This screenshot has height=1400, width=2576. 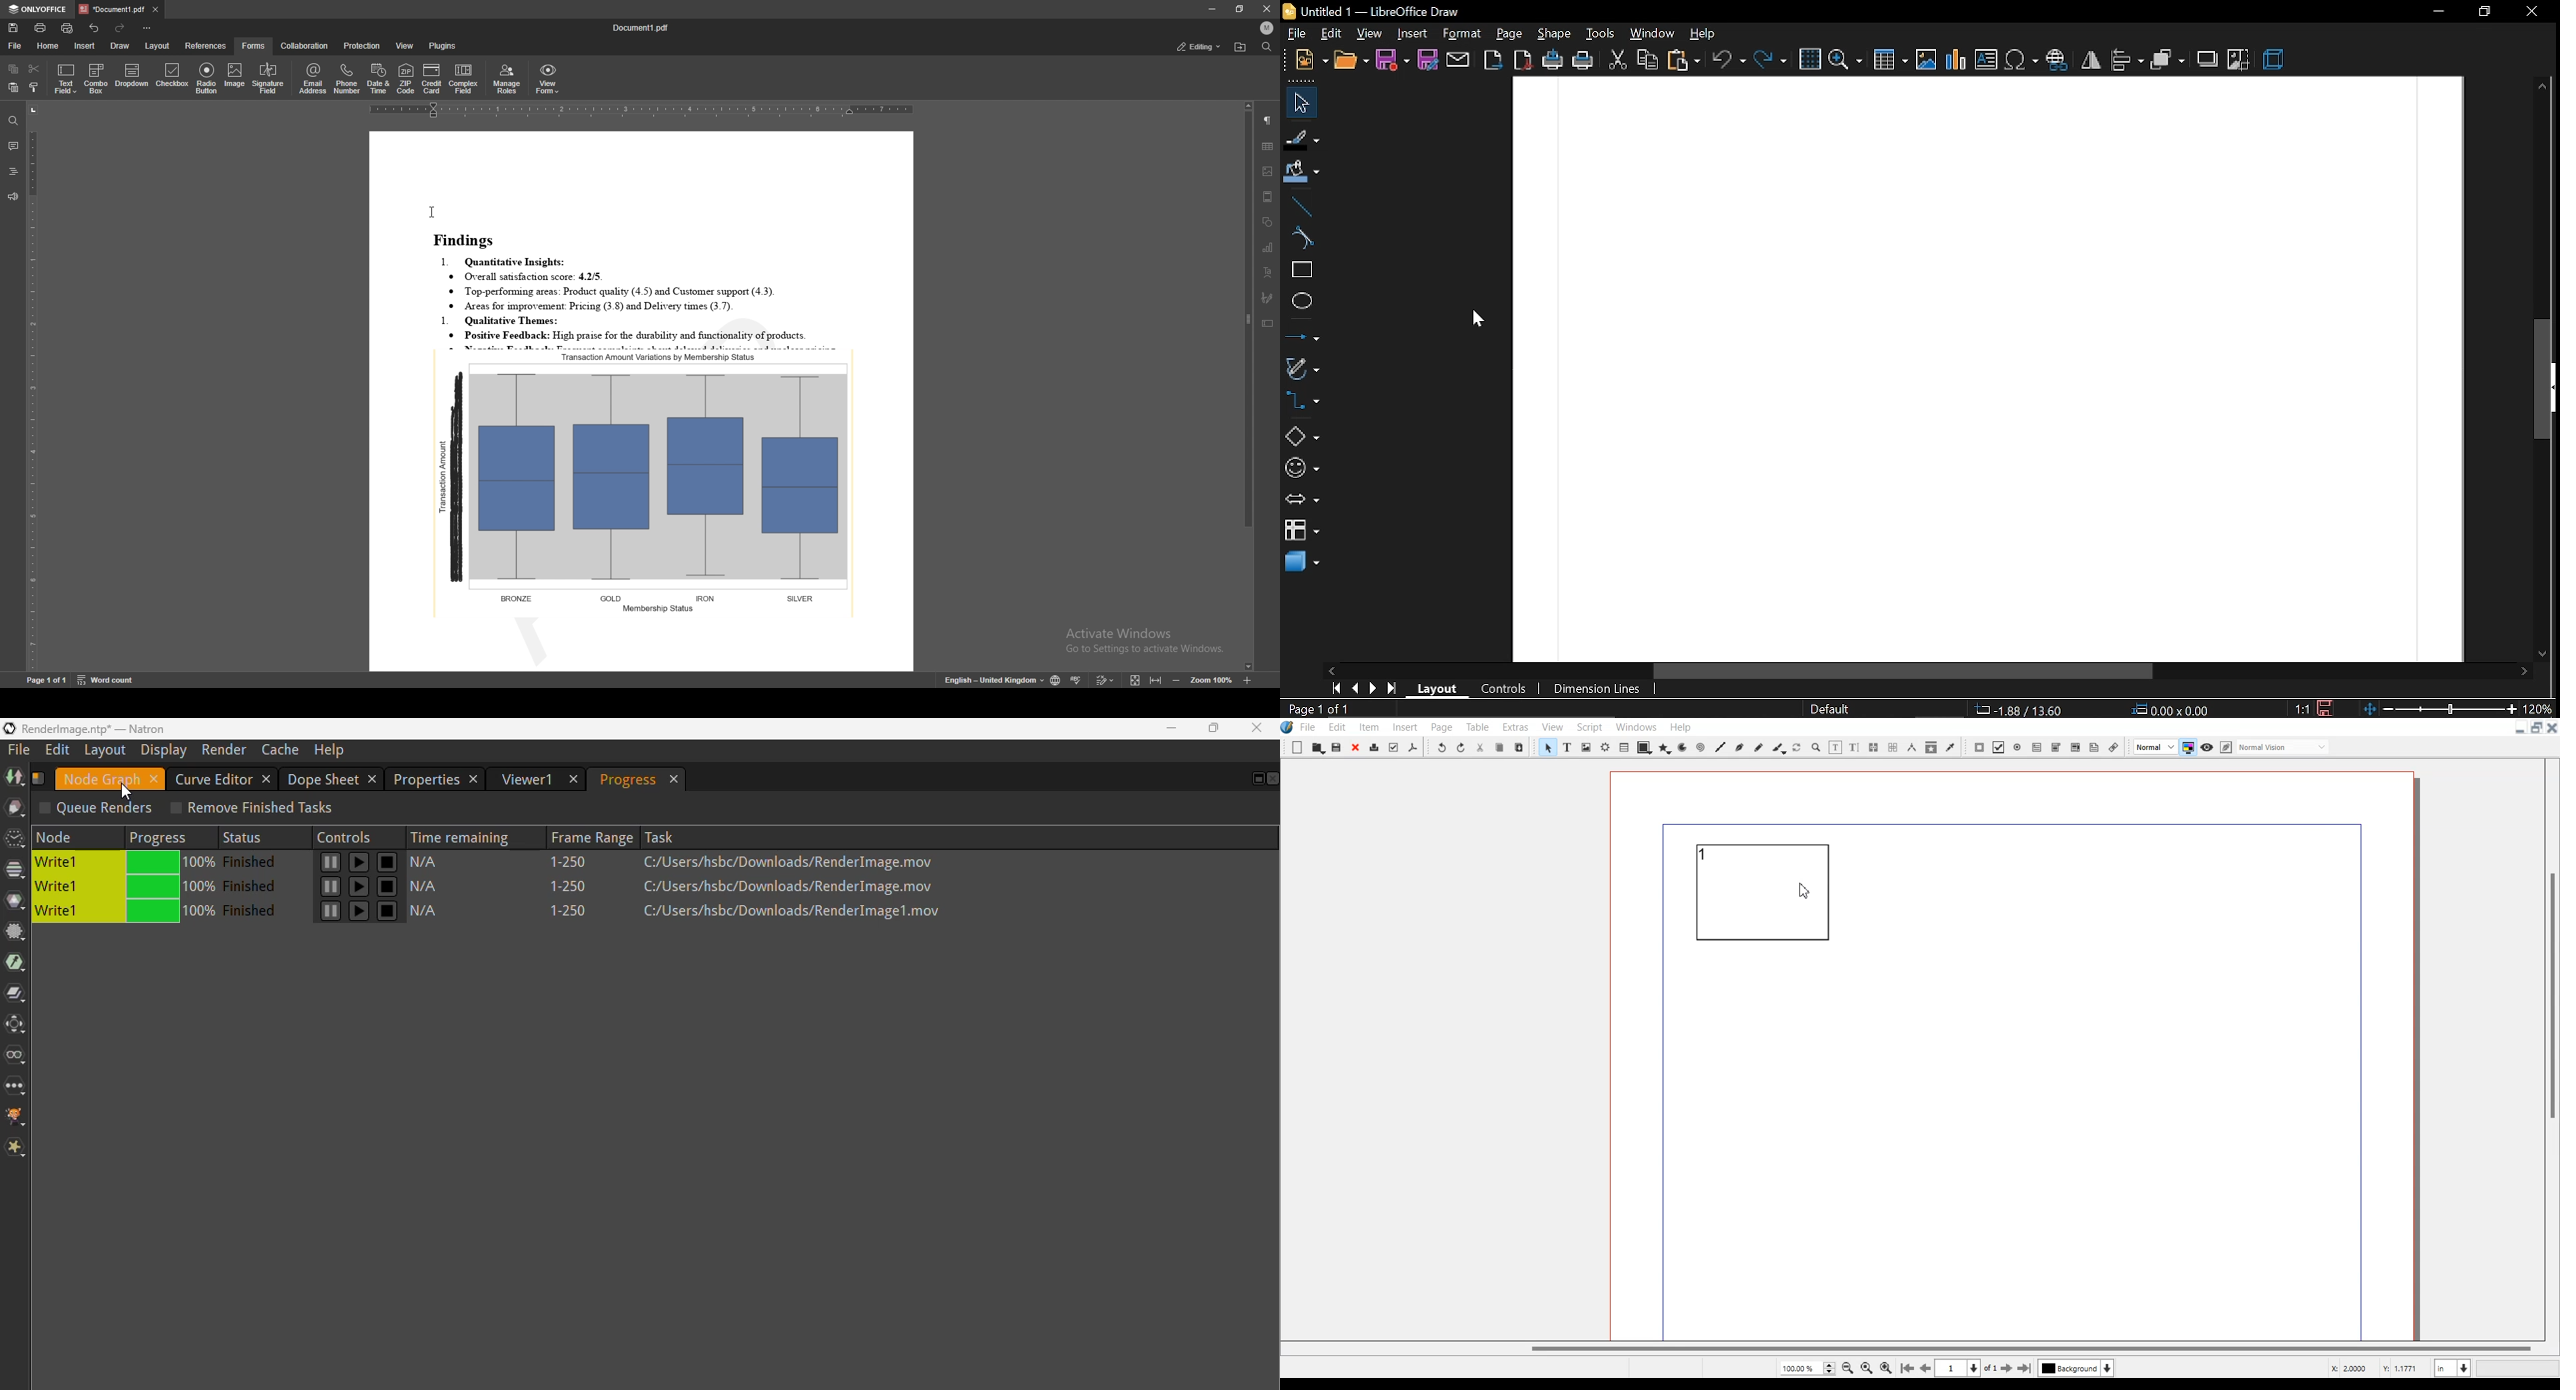 I want to click on Zoom Out, so click(x=1847, y=1367).